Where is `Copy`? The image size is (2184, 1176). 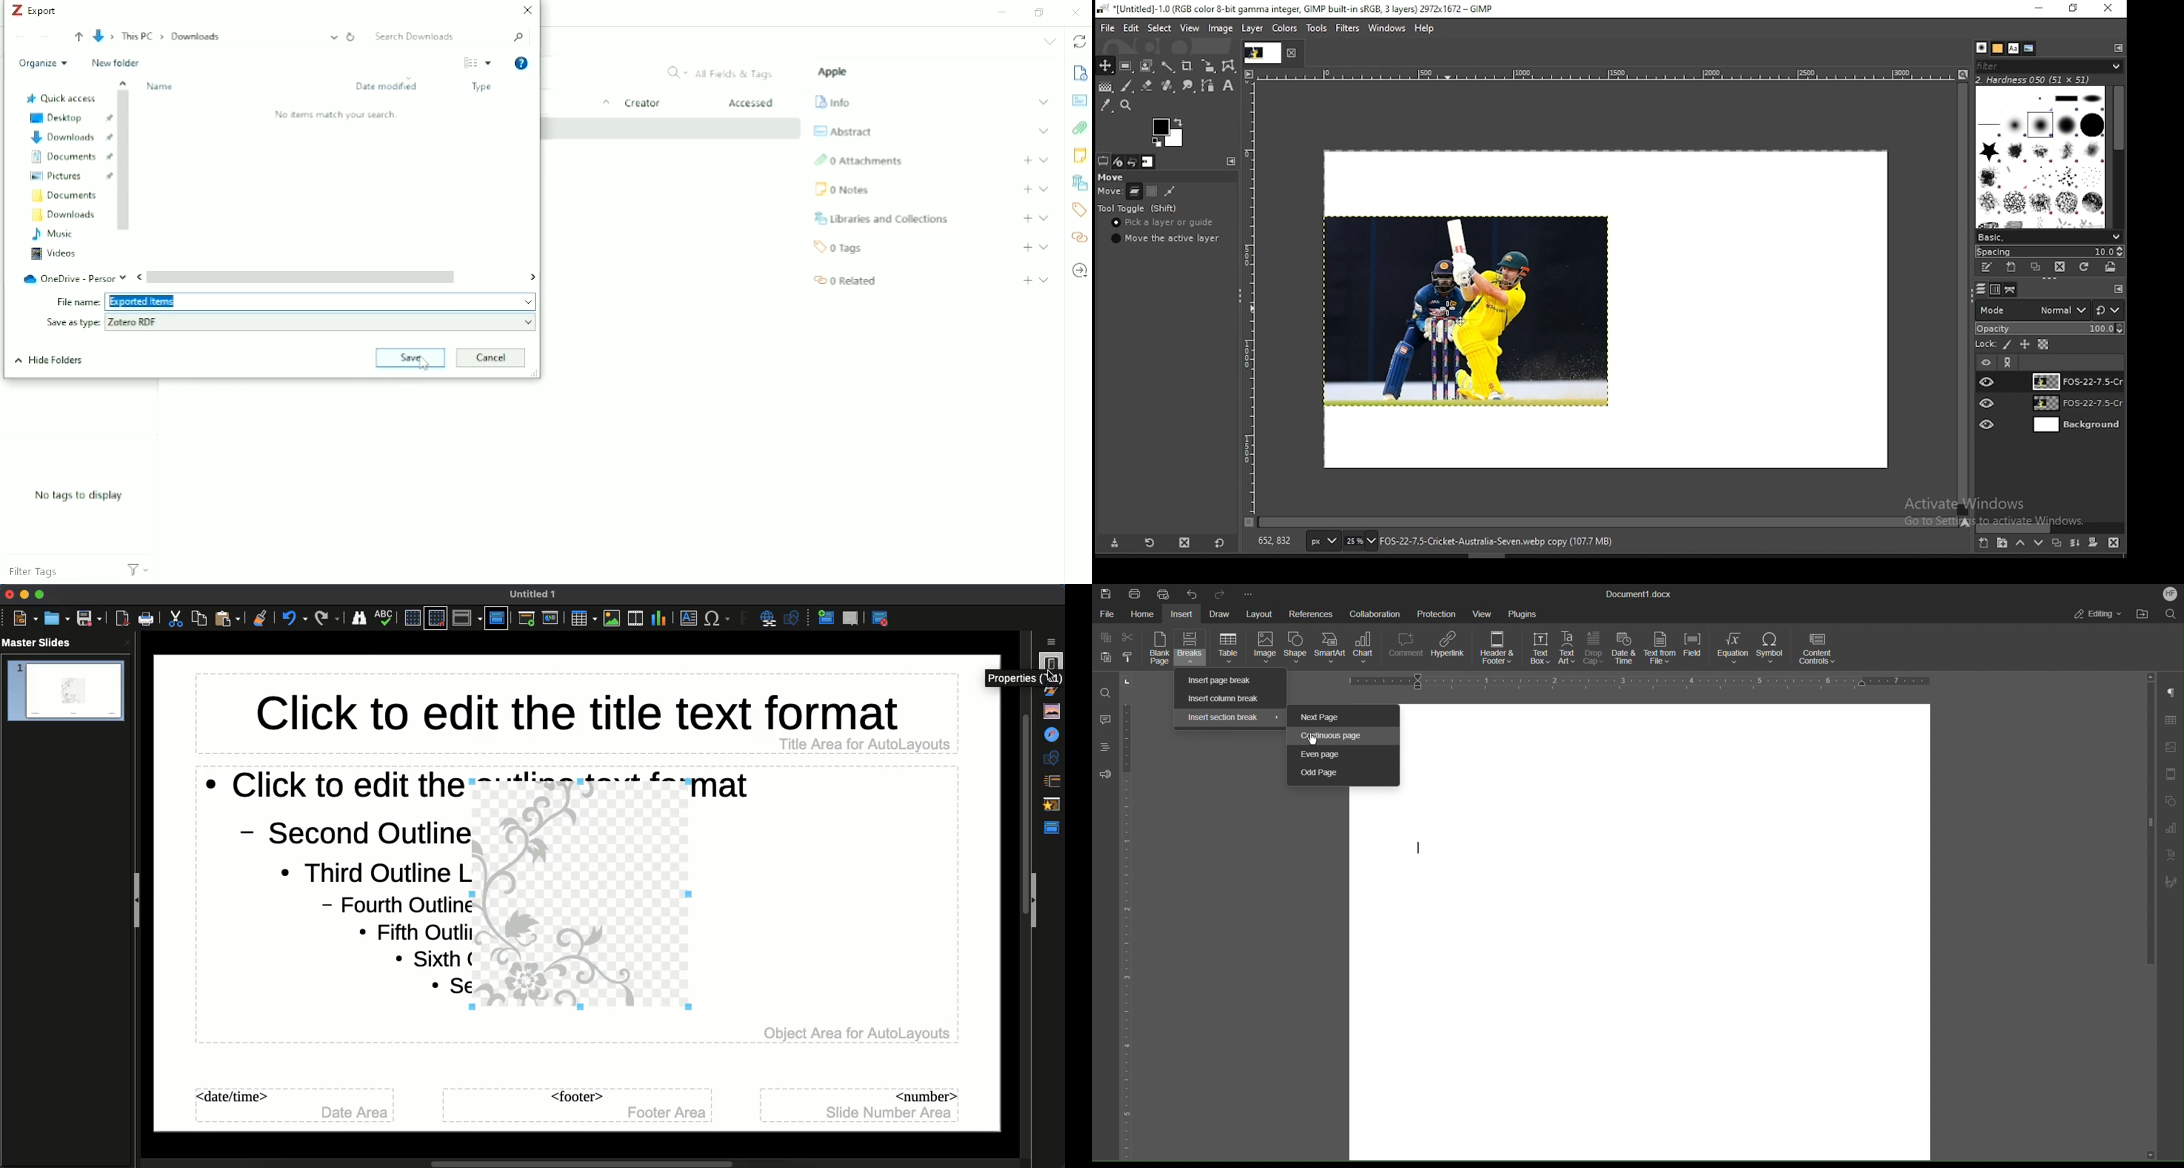
Copy is located at coordinates (1106, 638).